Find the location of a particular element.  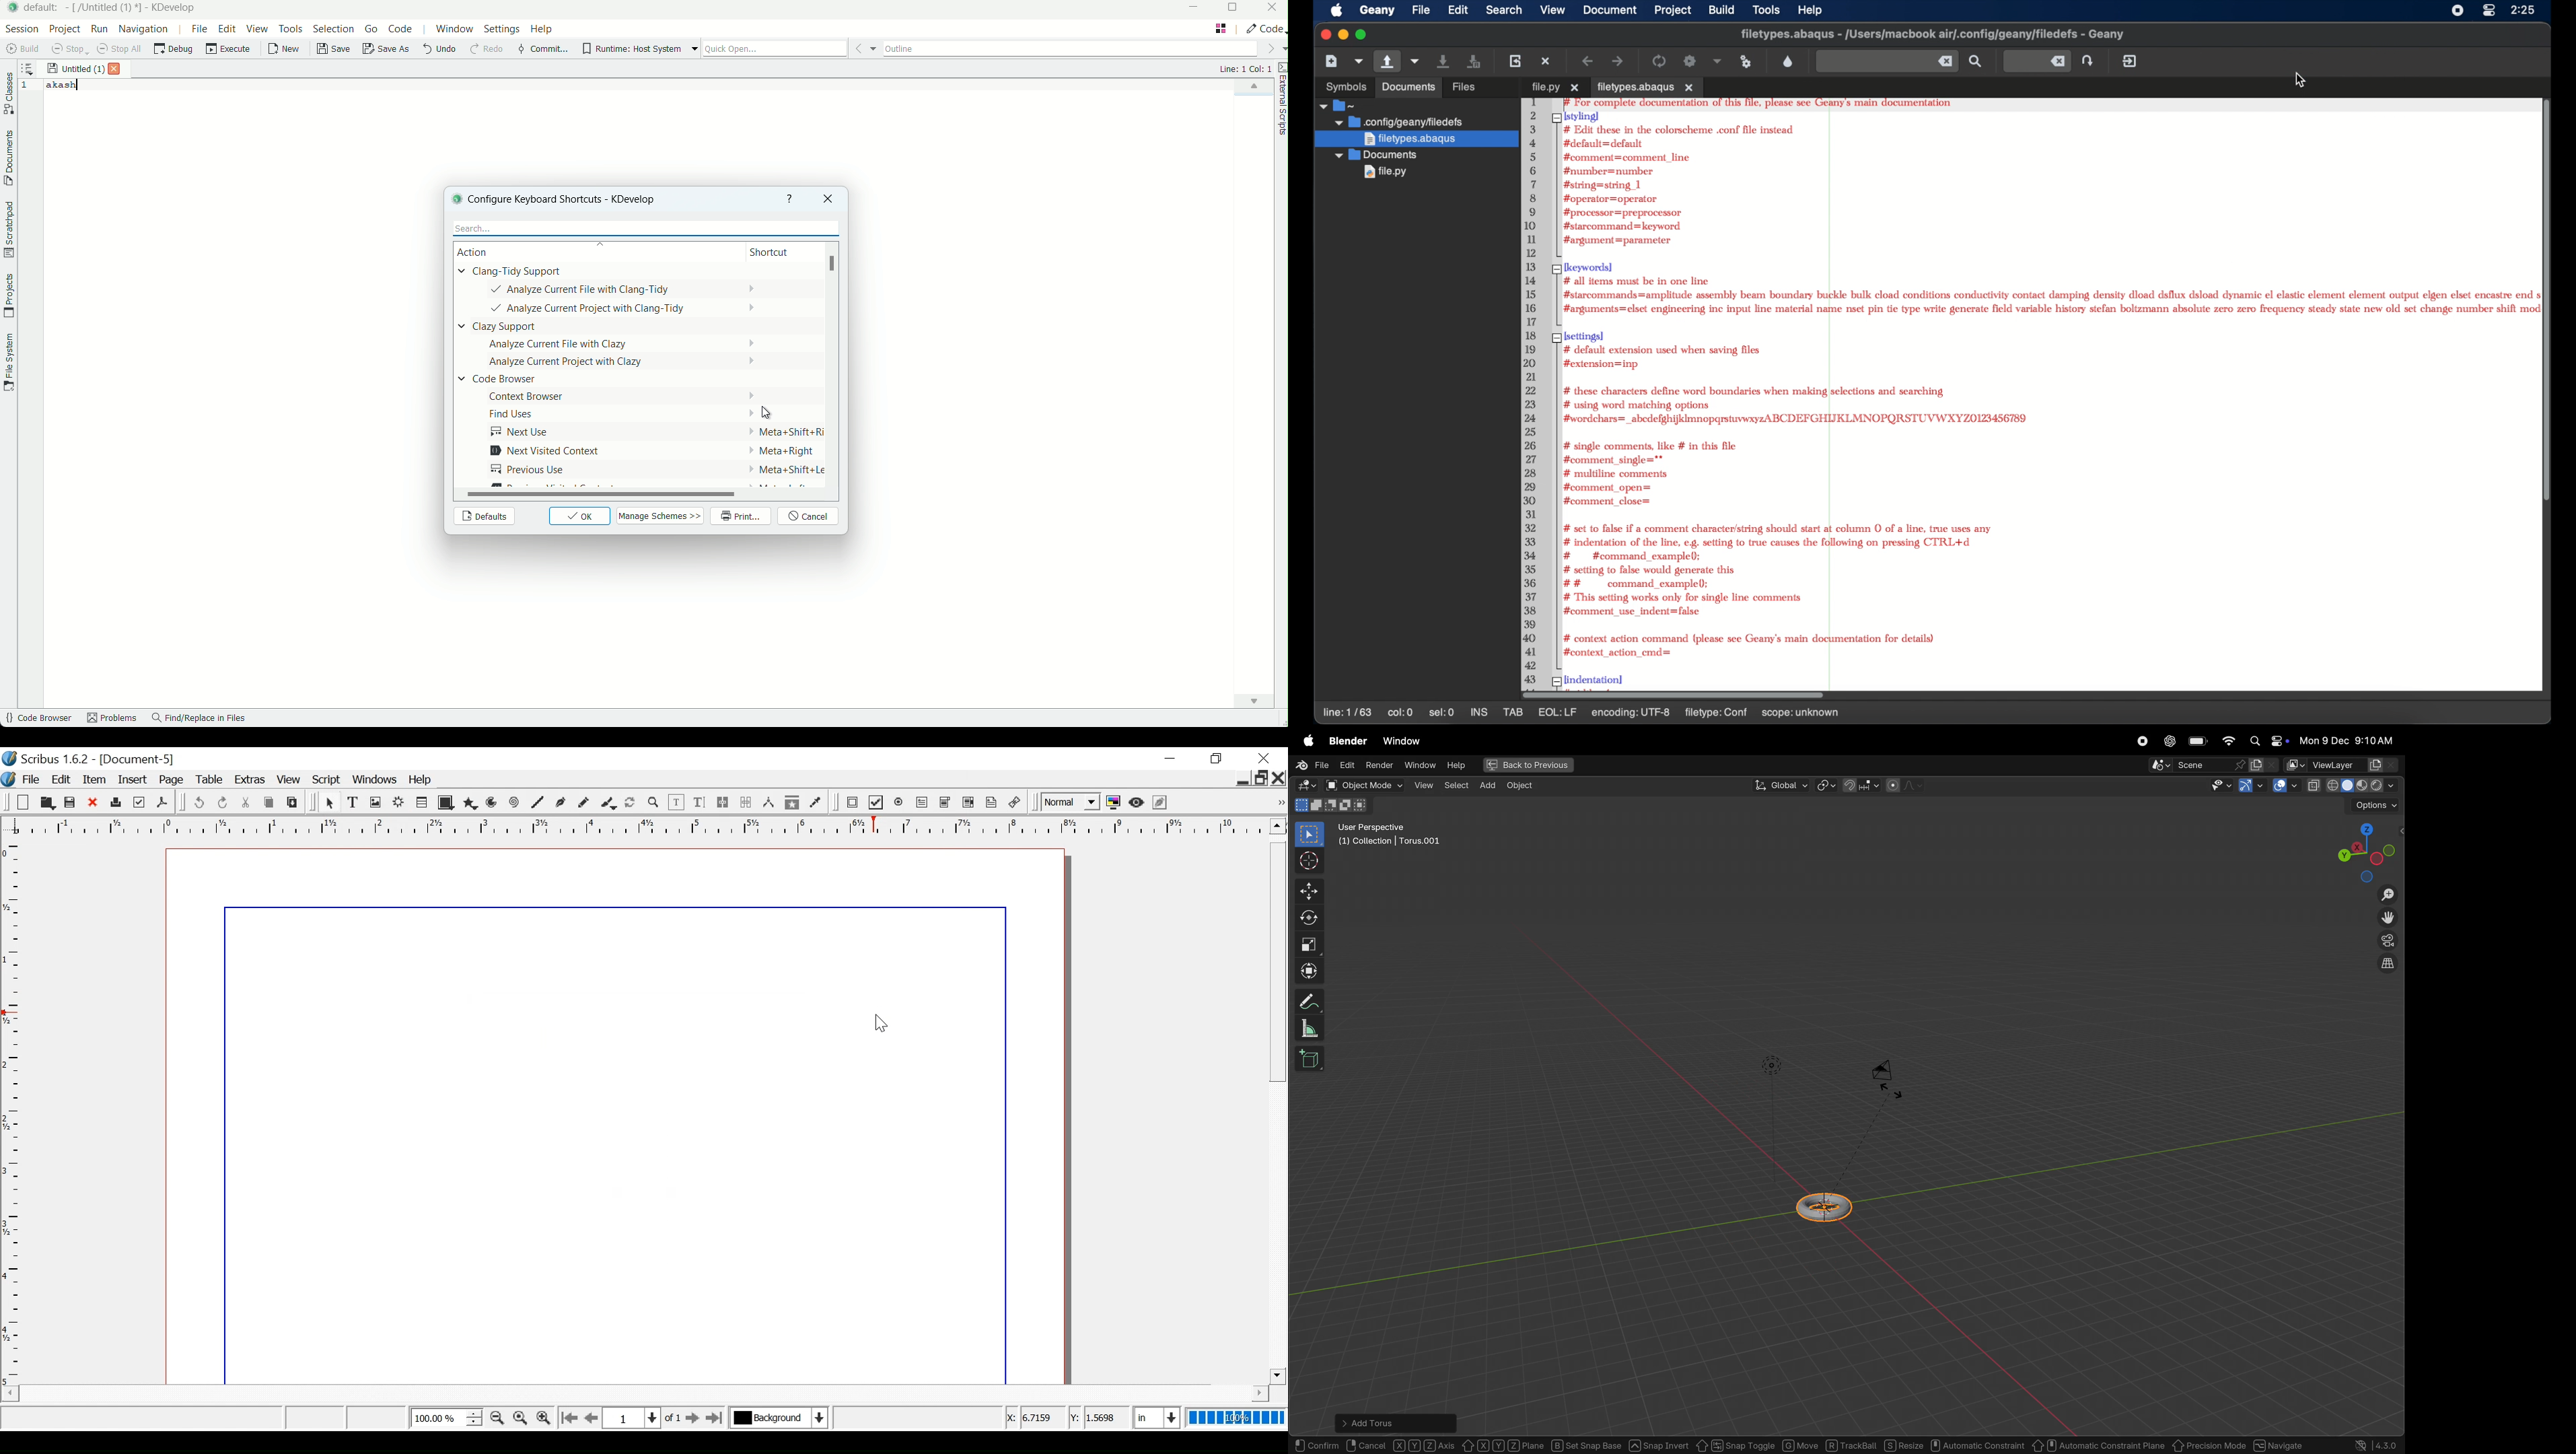

Close is located at coordinates (93, 803).